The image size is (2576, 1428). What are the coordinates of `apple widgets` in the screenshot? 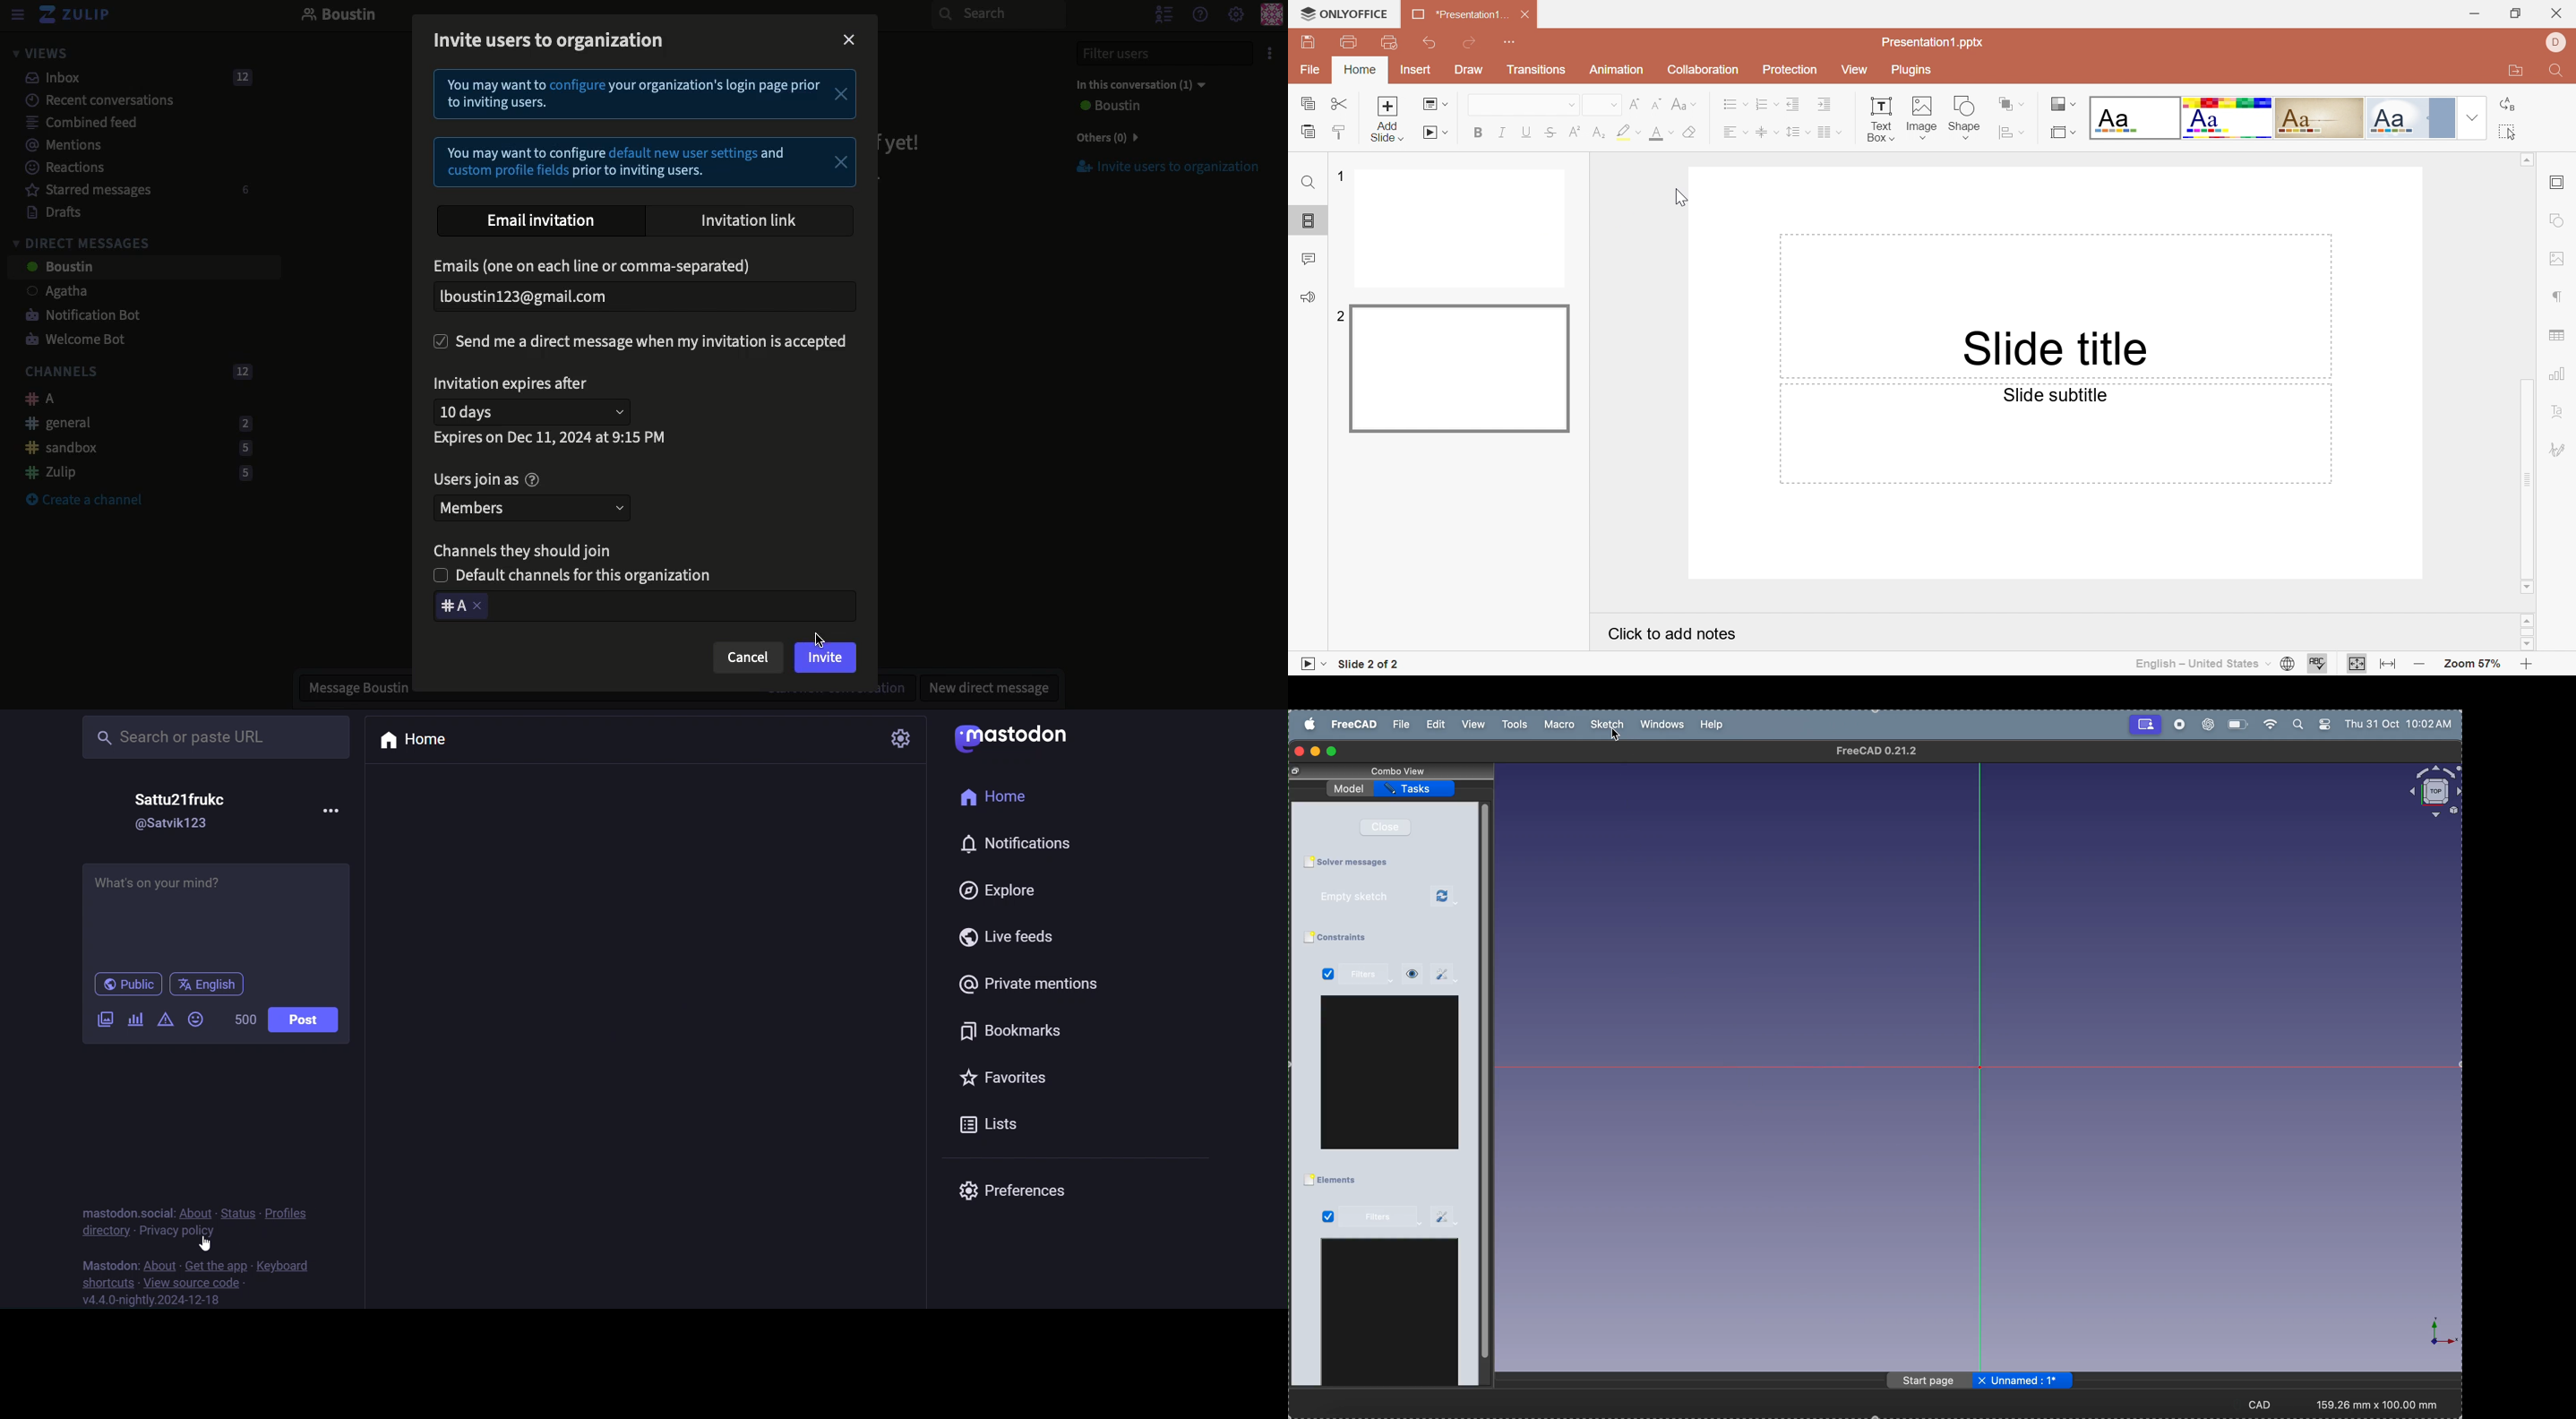 It's located at (2313, 724).